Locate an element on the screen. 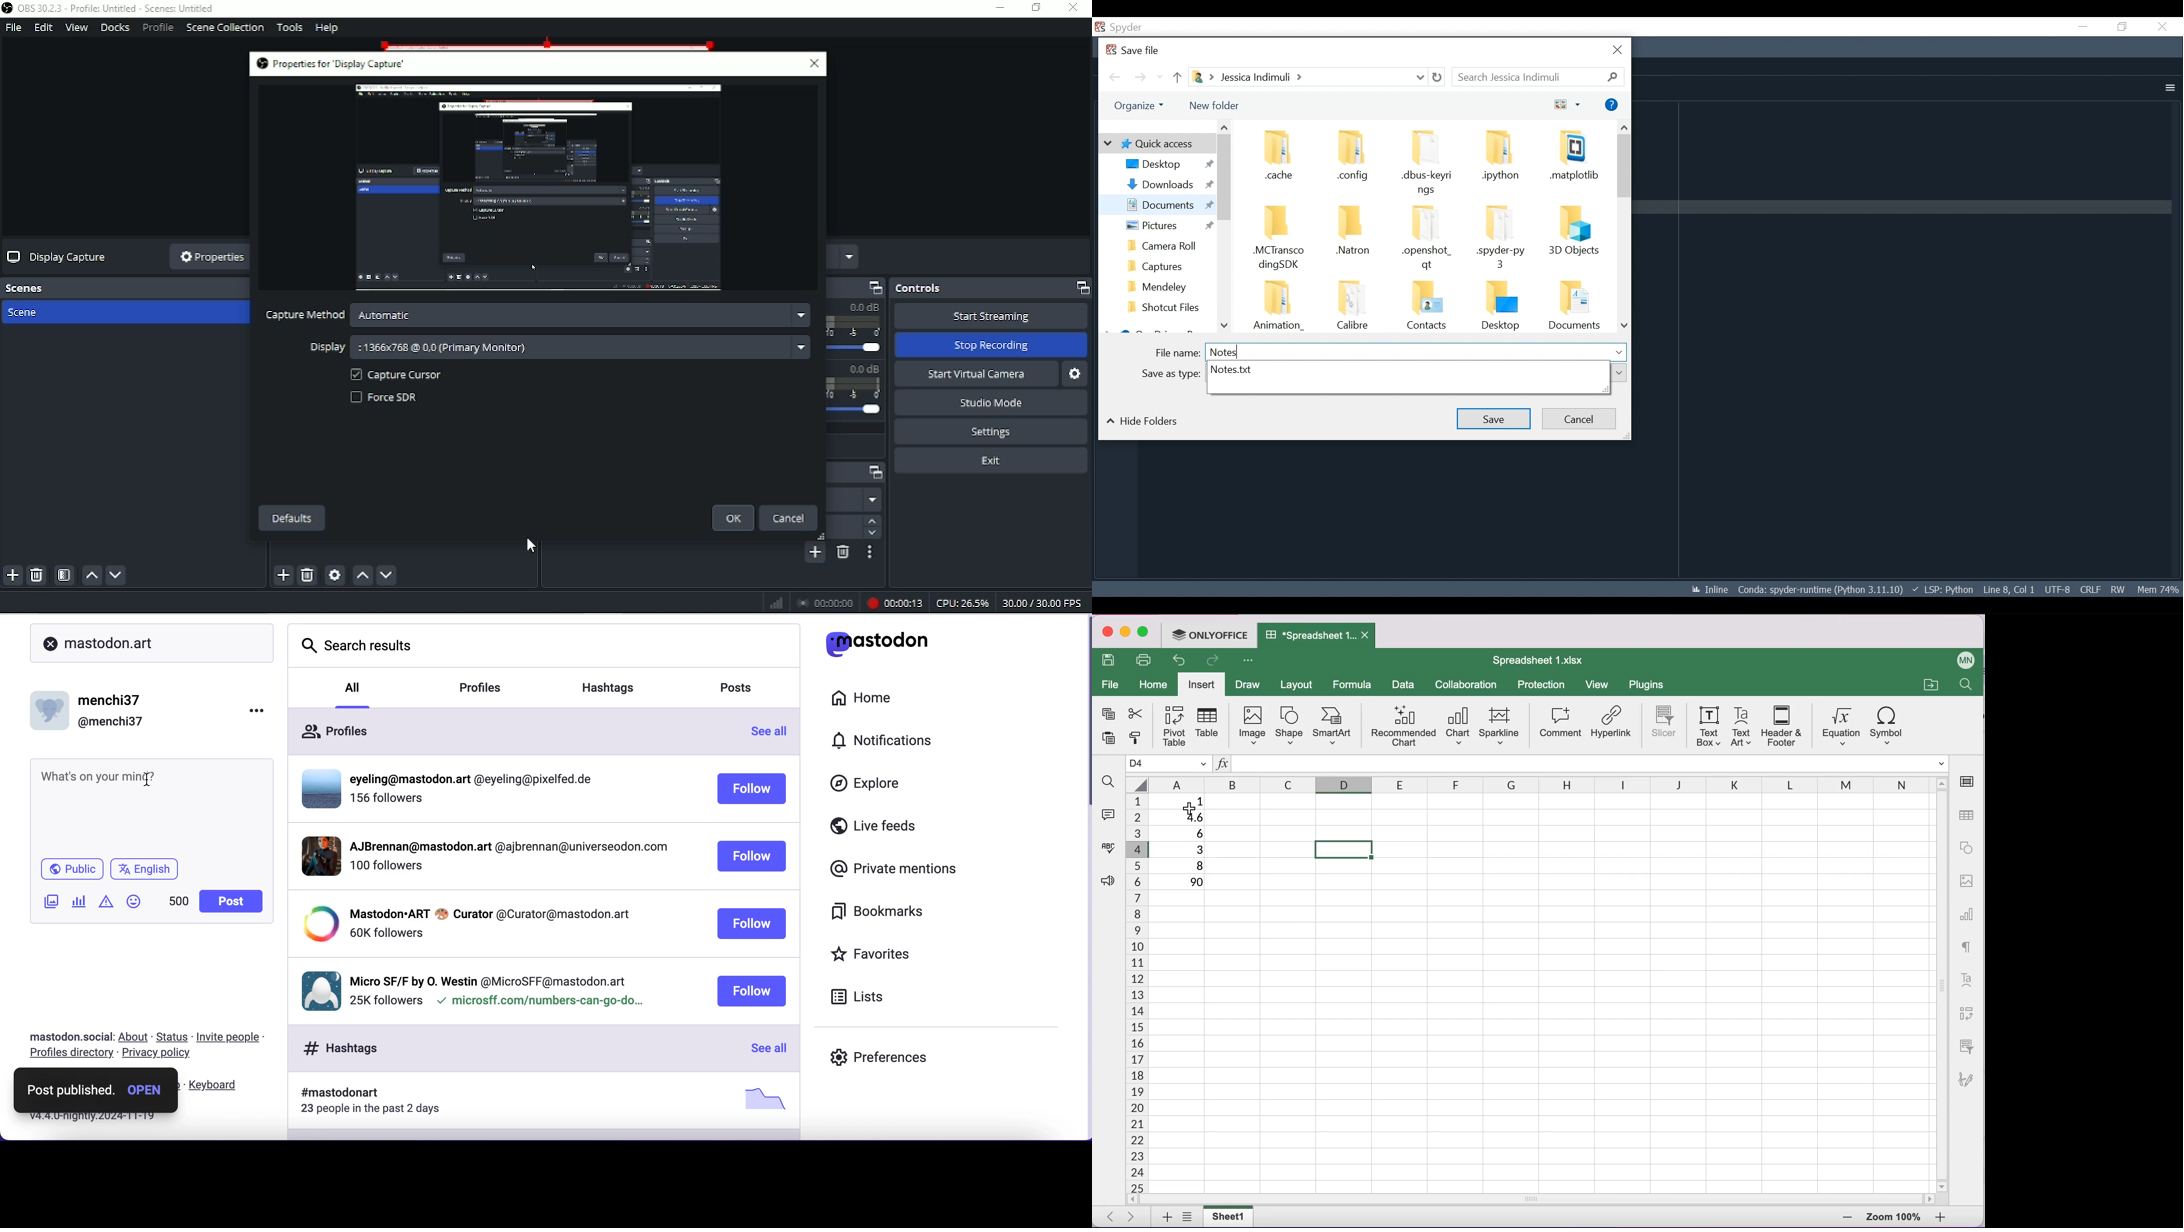 This screenshot has height=1232, width=2184. smart art is located at coordinates (1334, 725).